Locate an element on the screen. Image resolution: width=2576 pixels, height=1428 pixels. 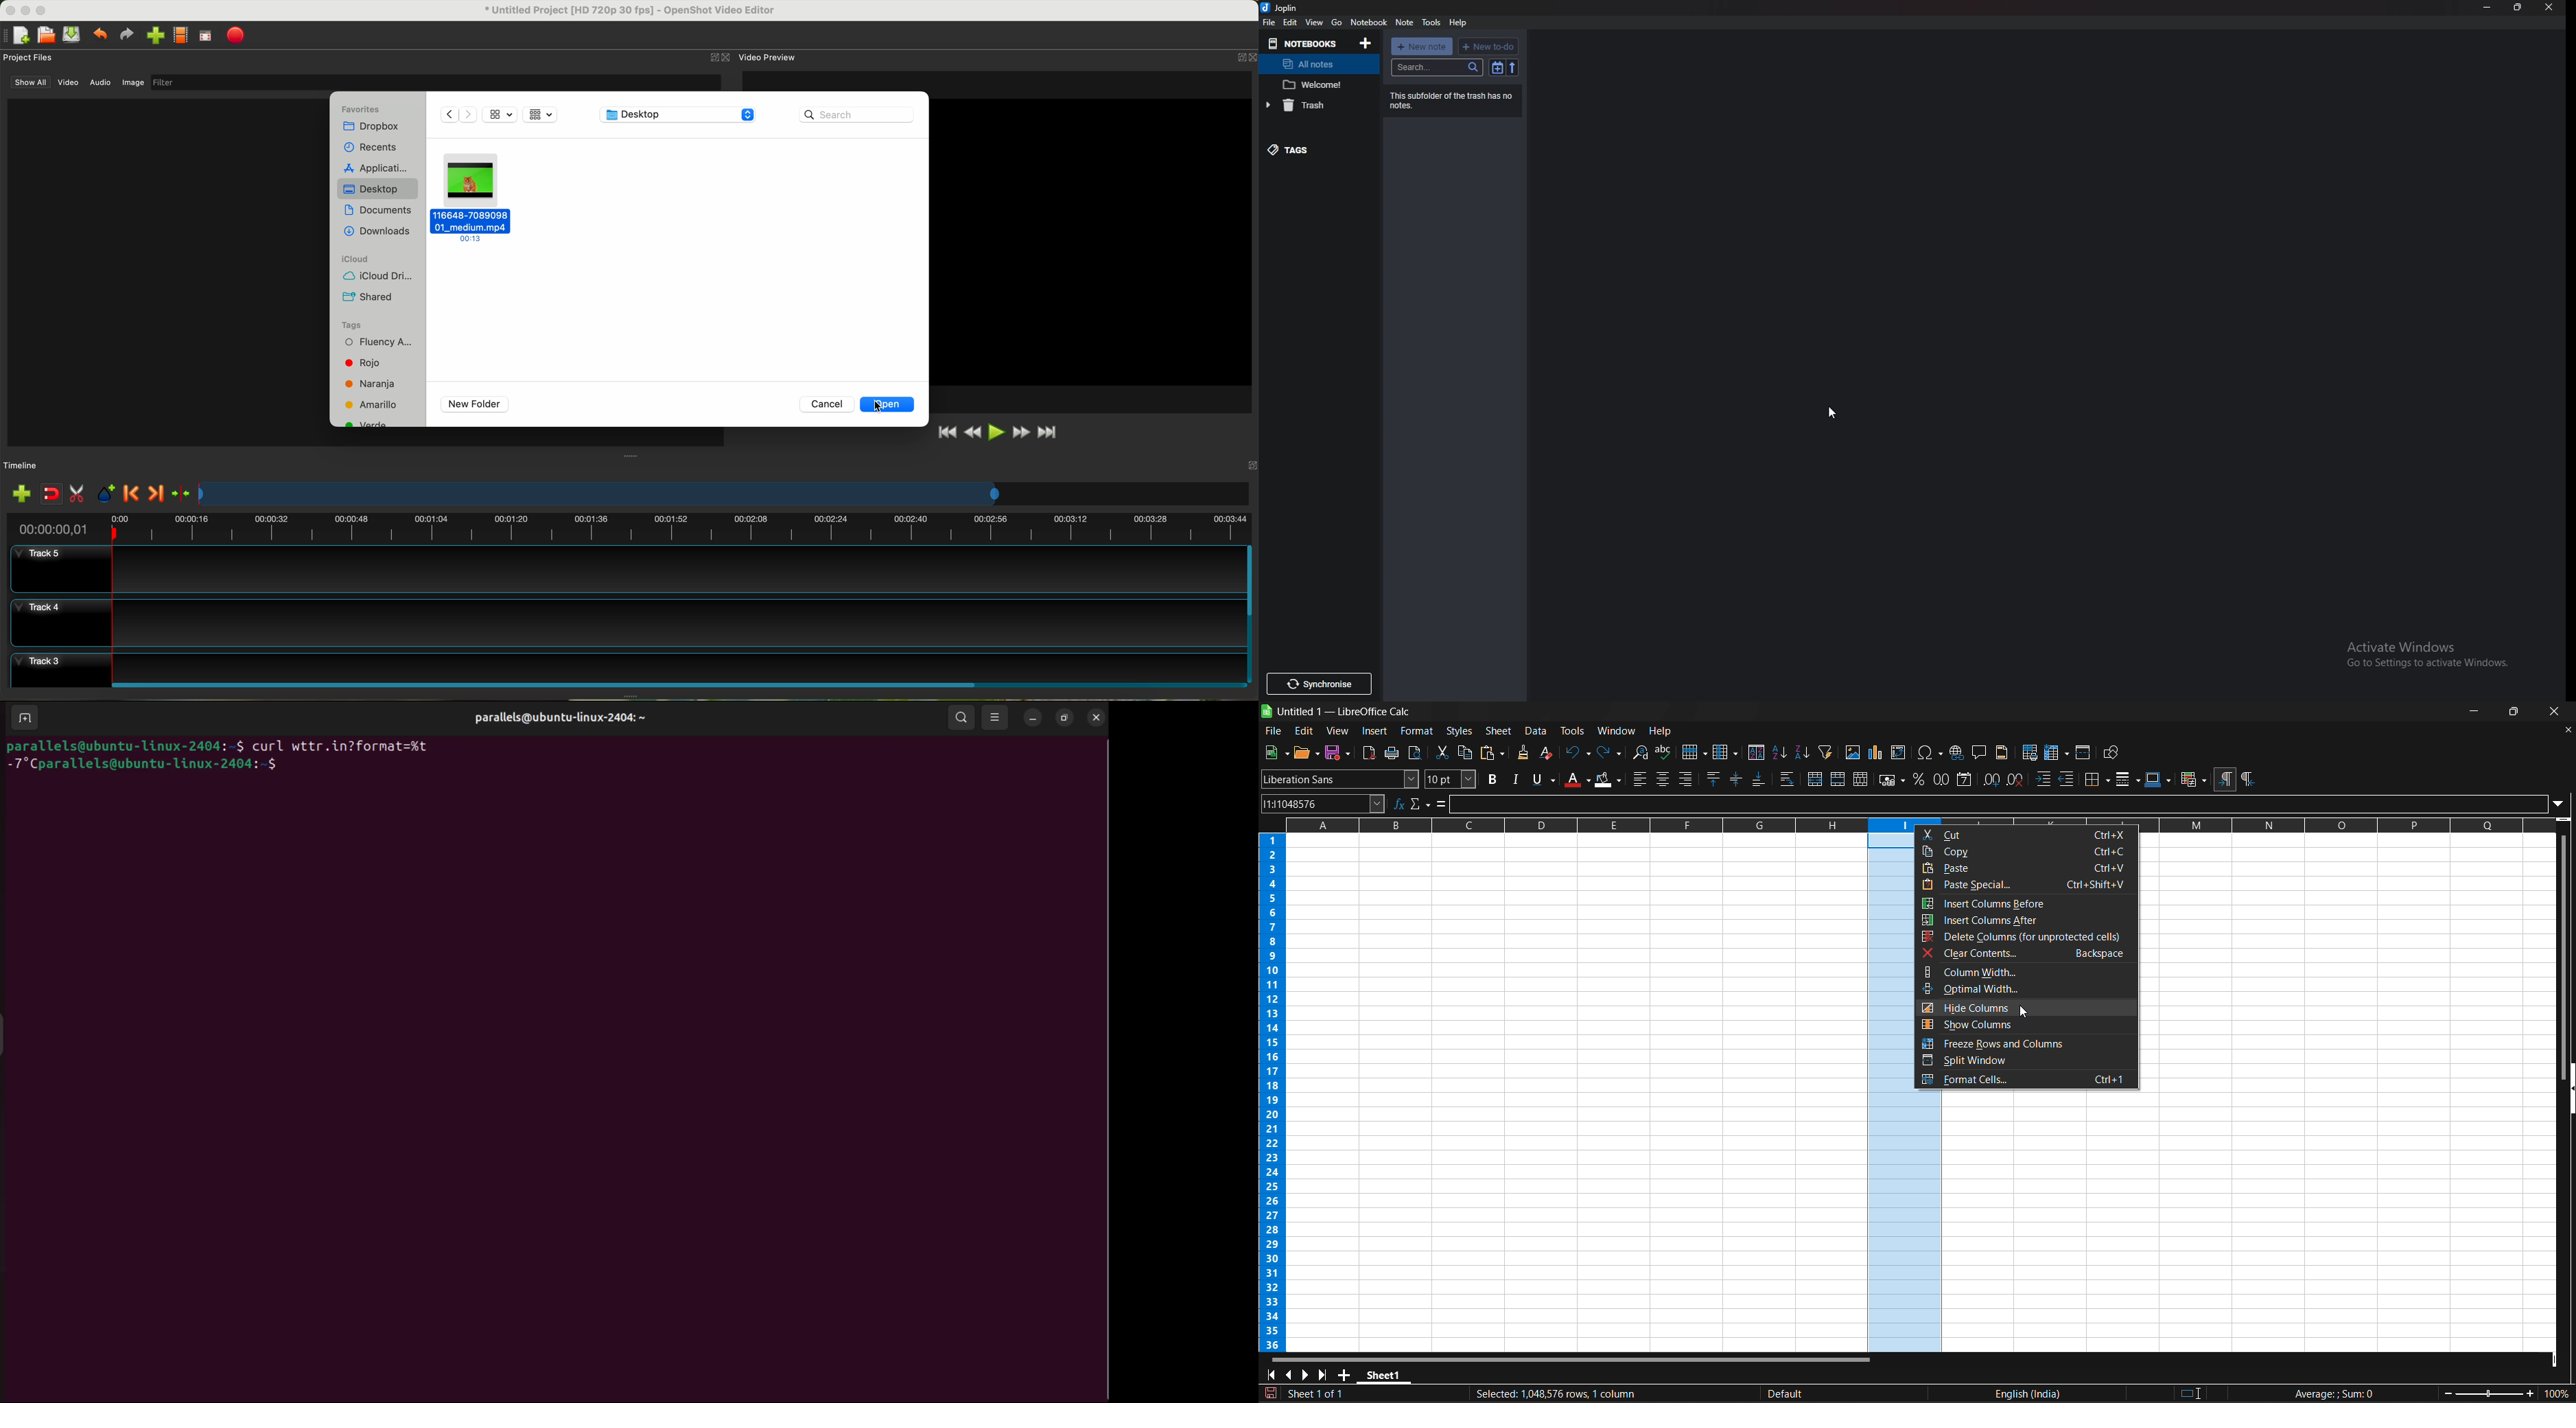
close is located at coordinates (2549, 7).